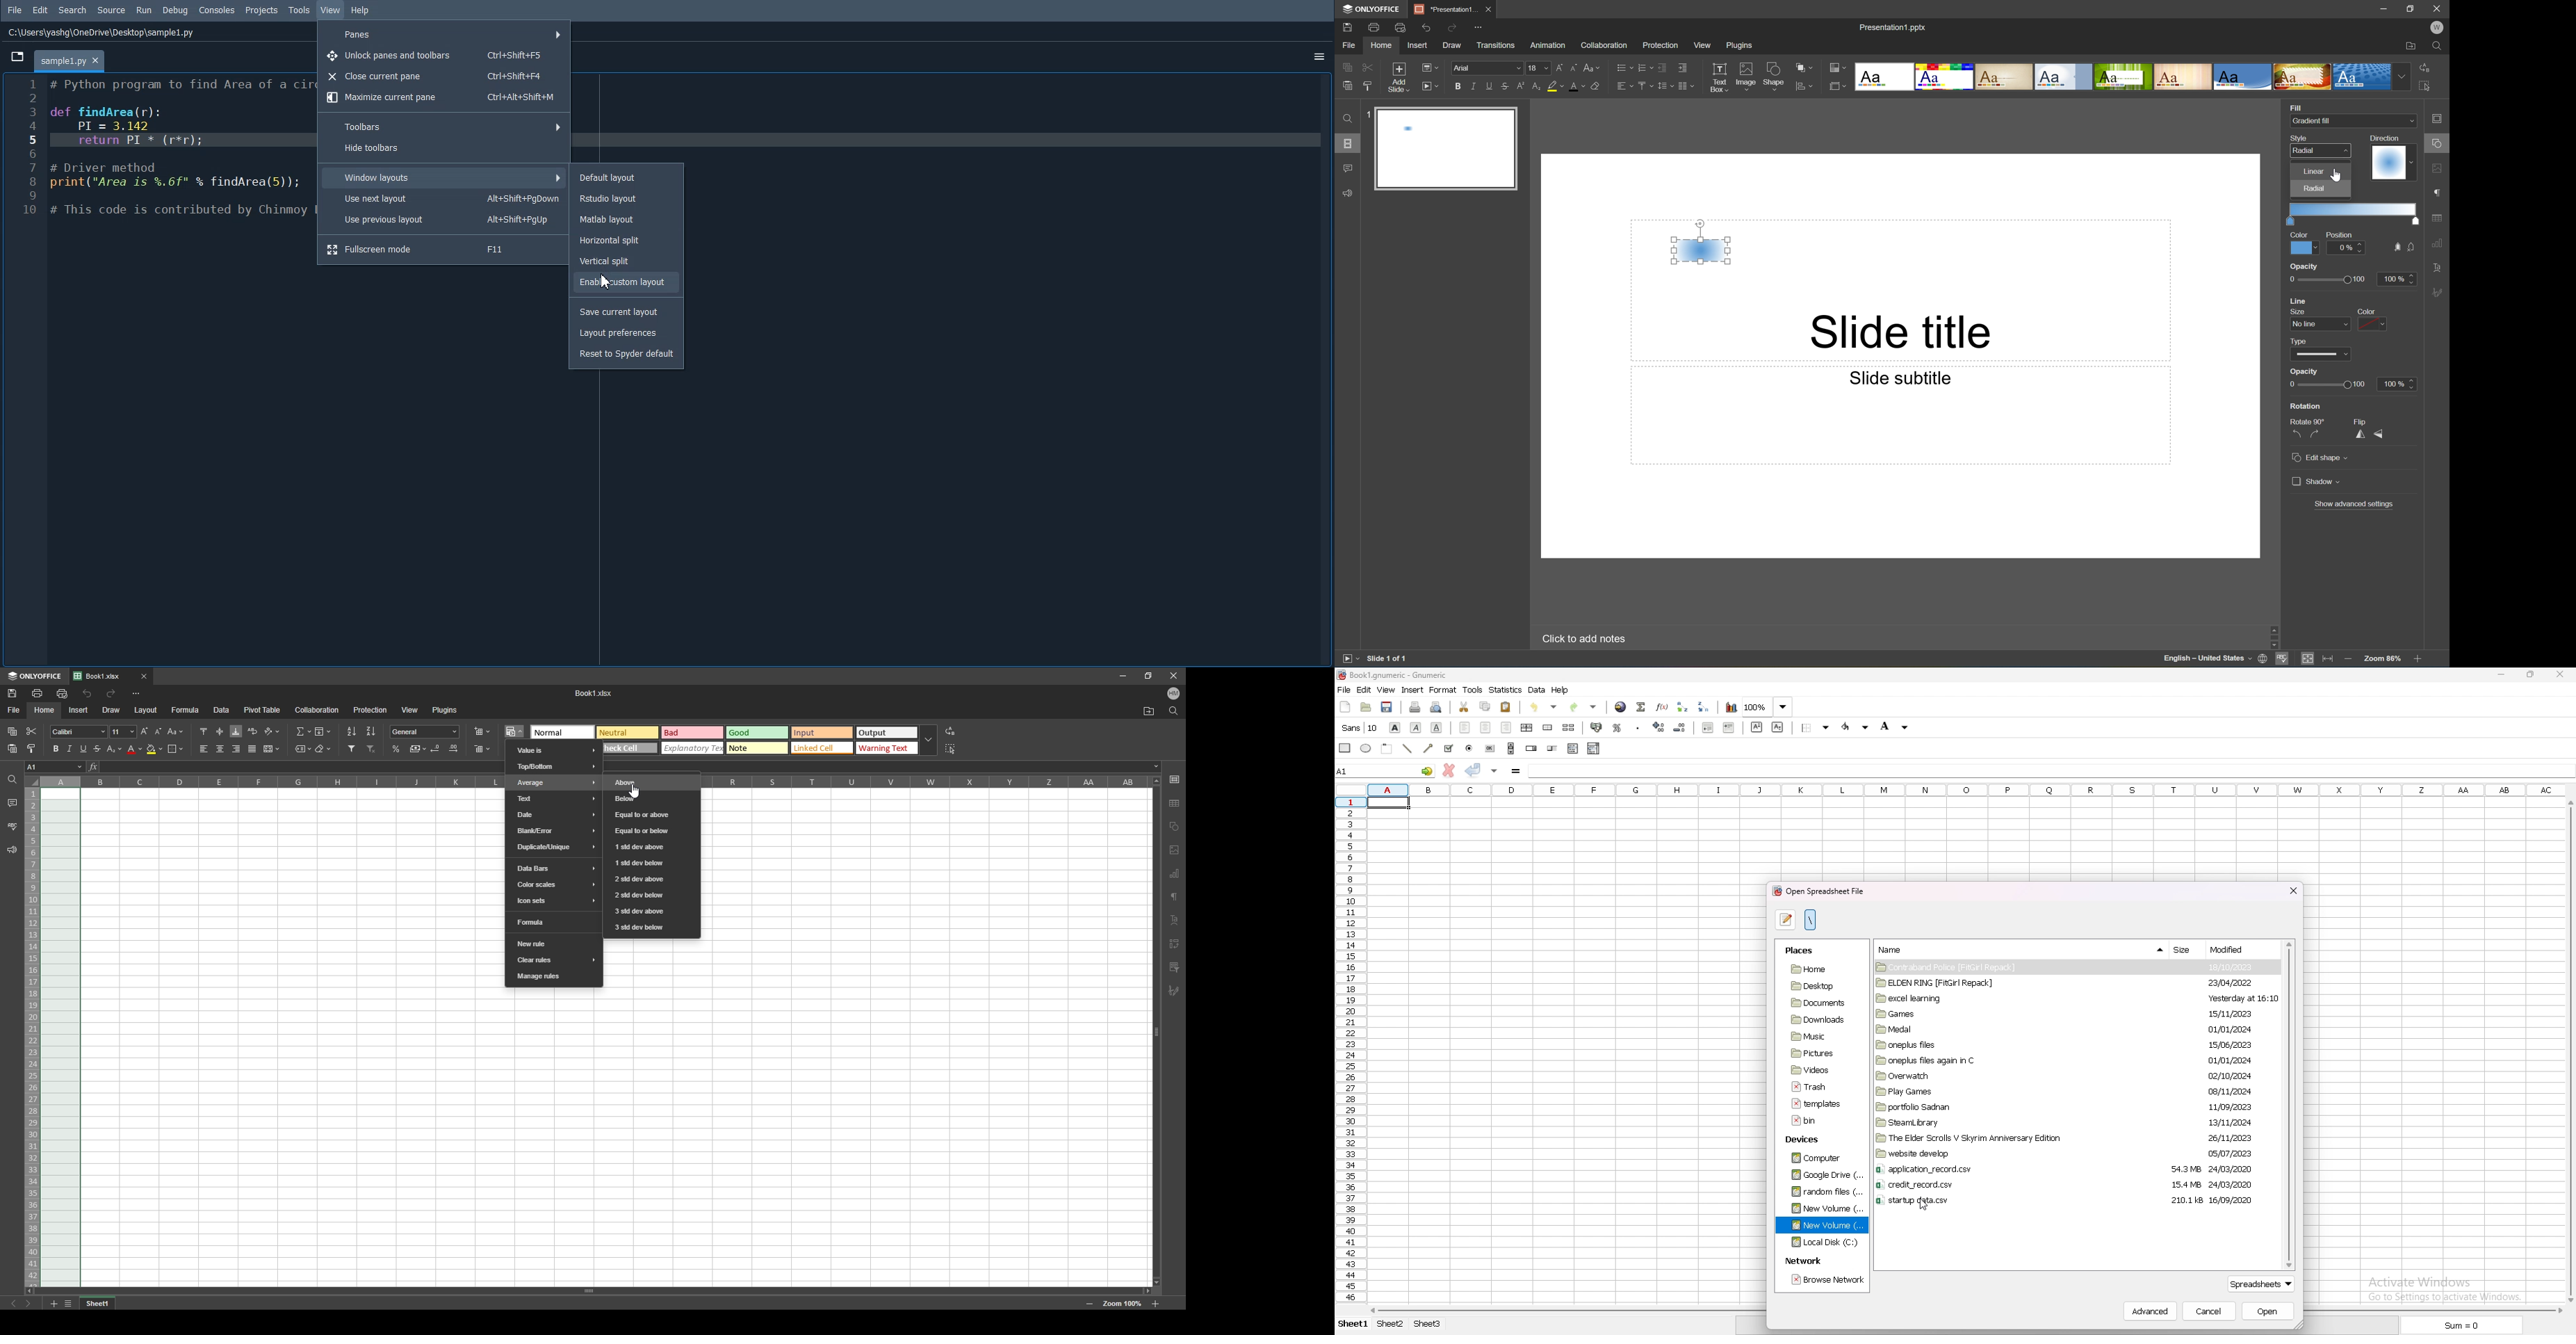 This screenshot has height=1344, width=2576. I want to click on Color, so click(2304, 247).